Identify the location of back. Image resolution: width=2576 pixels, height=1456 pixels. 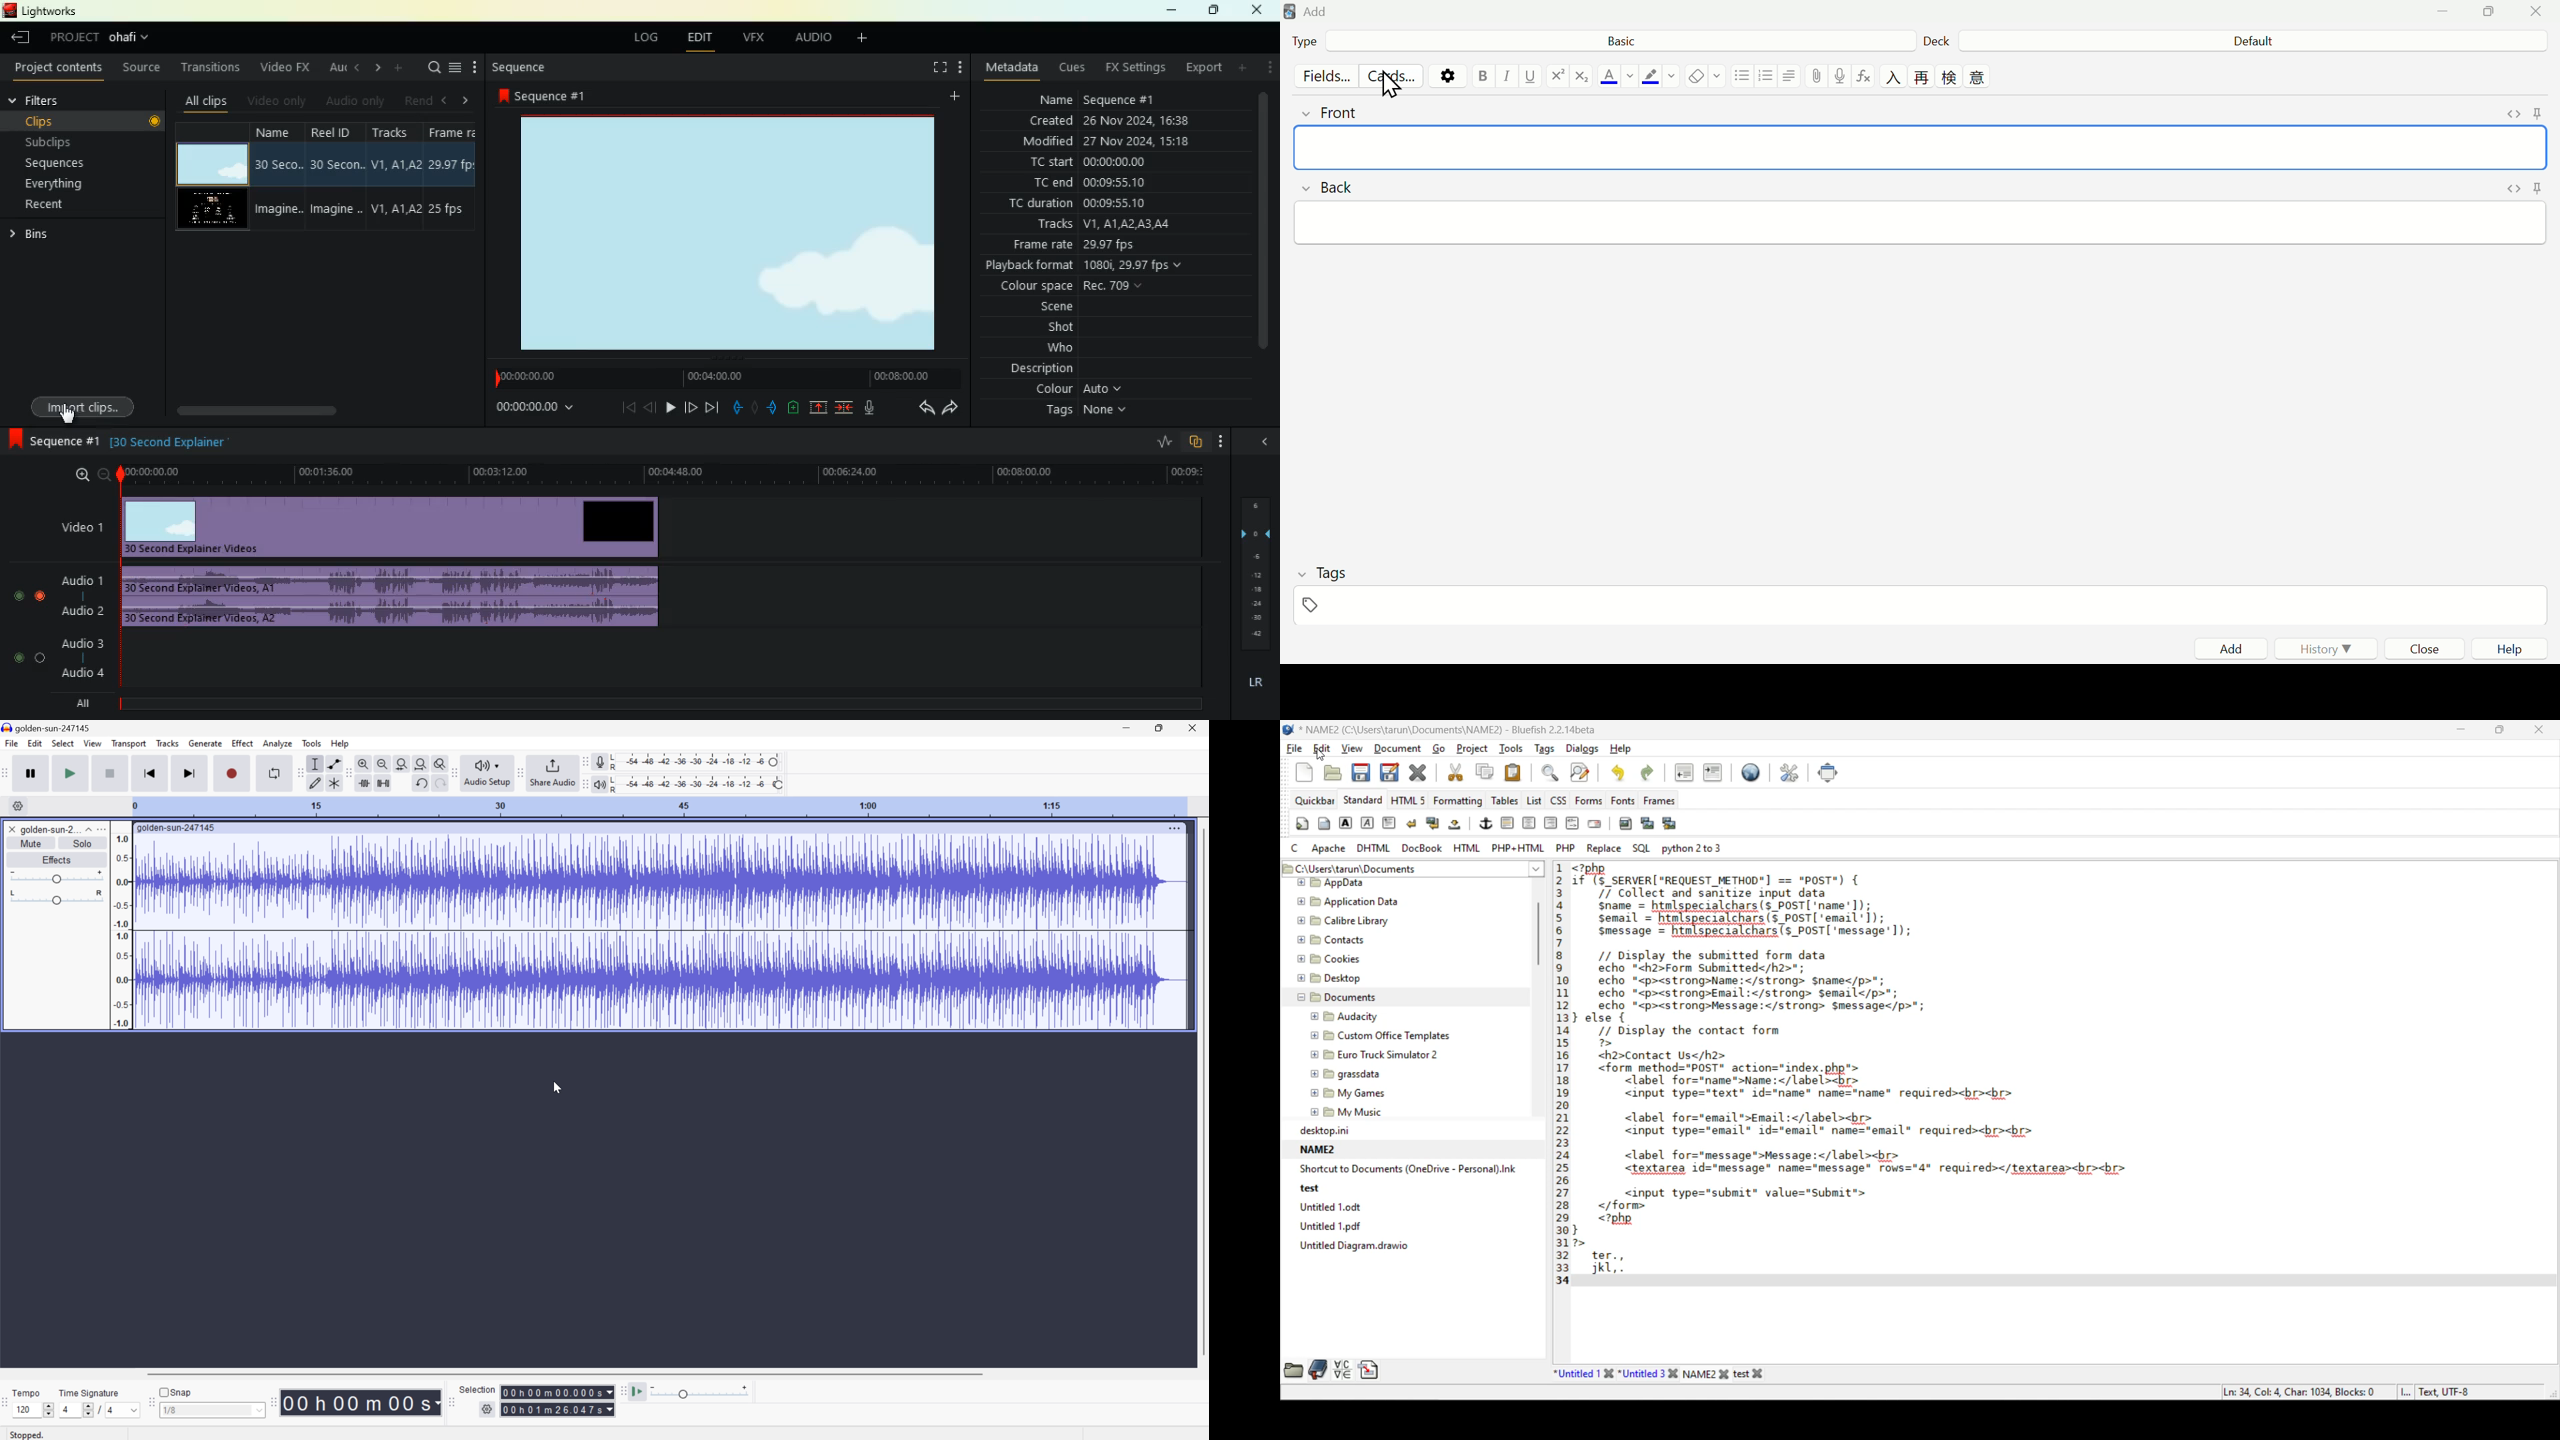
(18, 38).